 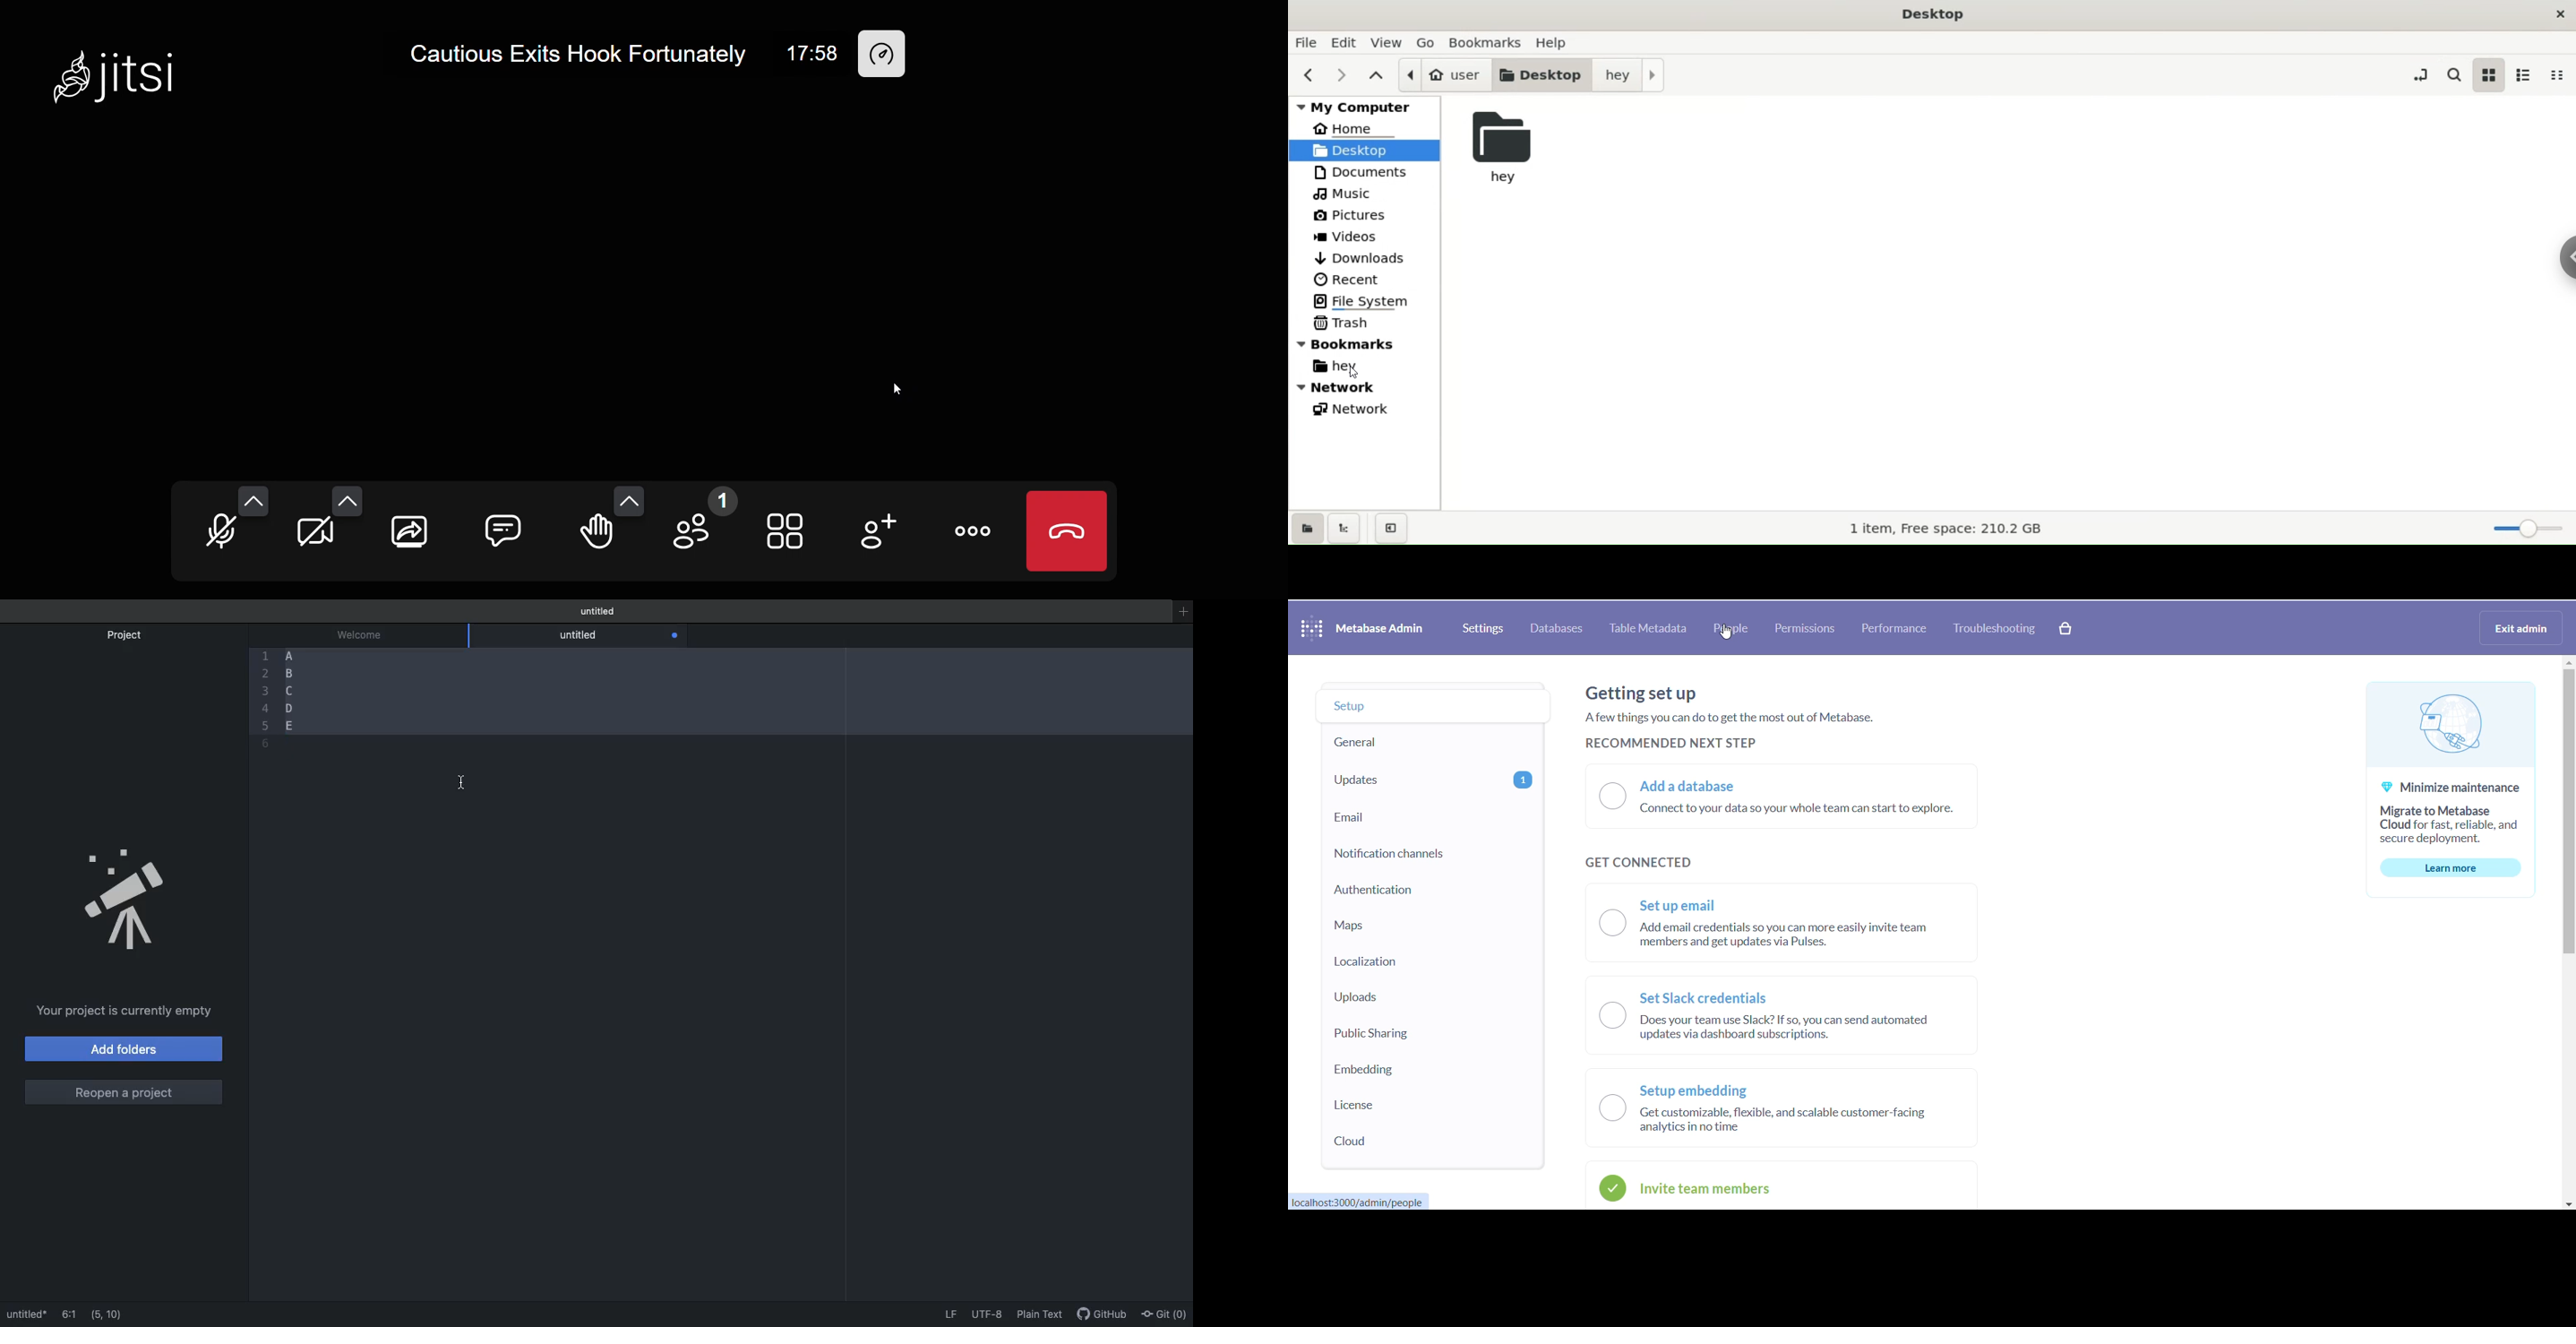 What do you see at coordinates (1344, 323) in the screenshot?
I see `trash` at bounding box center [1344, 323].